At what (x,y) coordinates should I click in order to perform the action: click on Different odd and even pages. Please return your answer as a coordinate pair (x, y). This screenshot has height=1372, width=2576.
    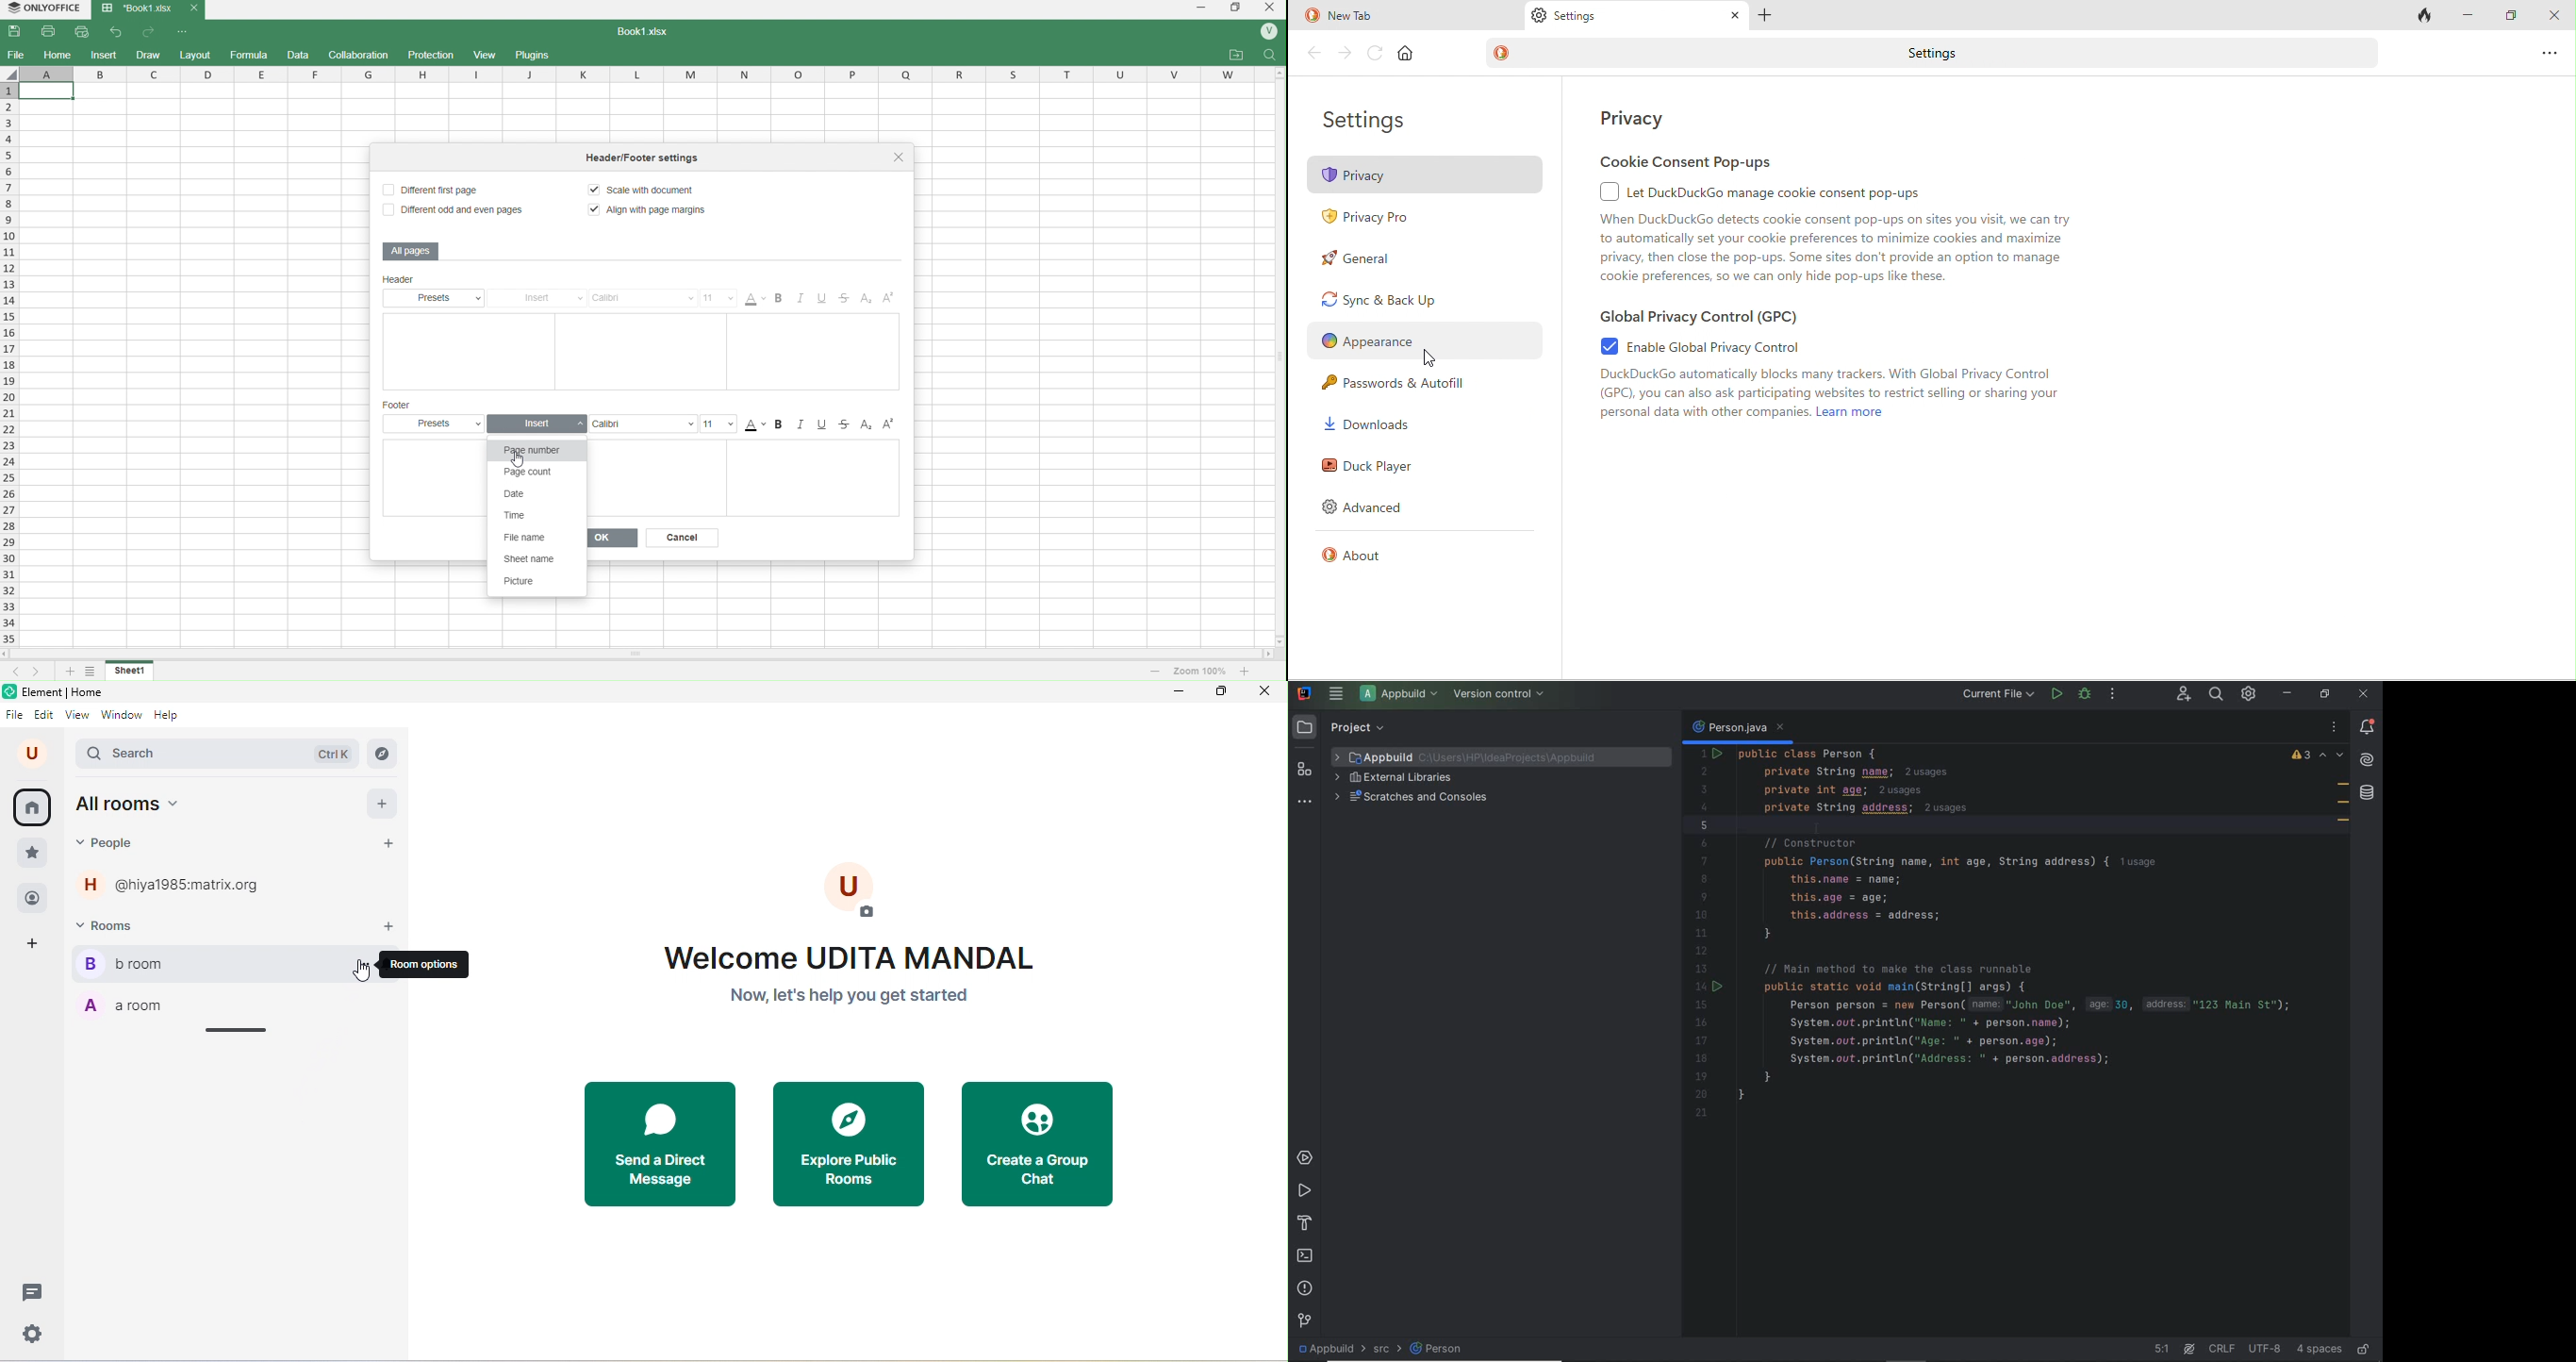
    Looking at the image, I should click on (452, 211).